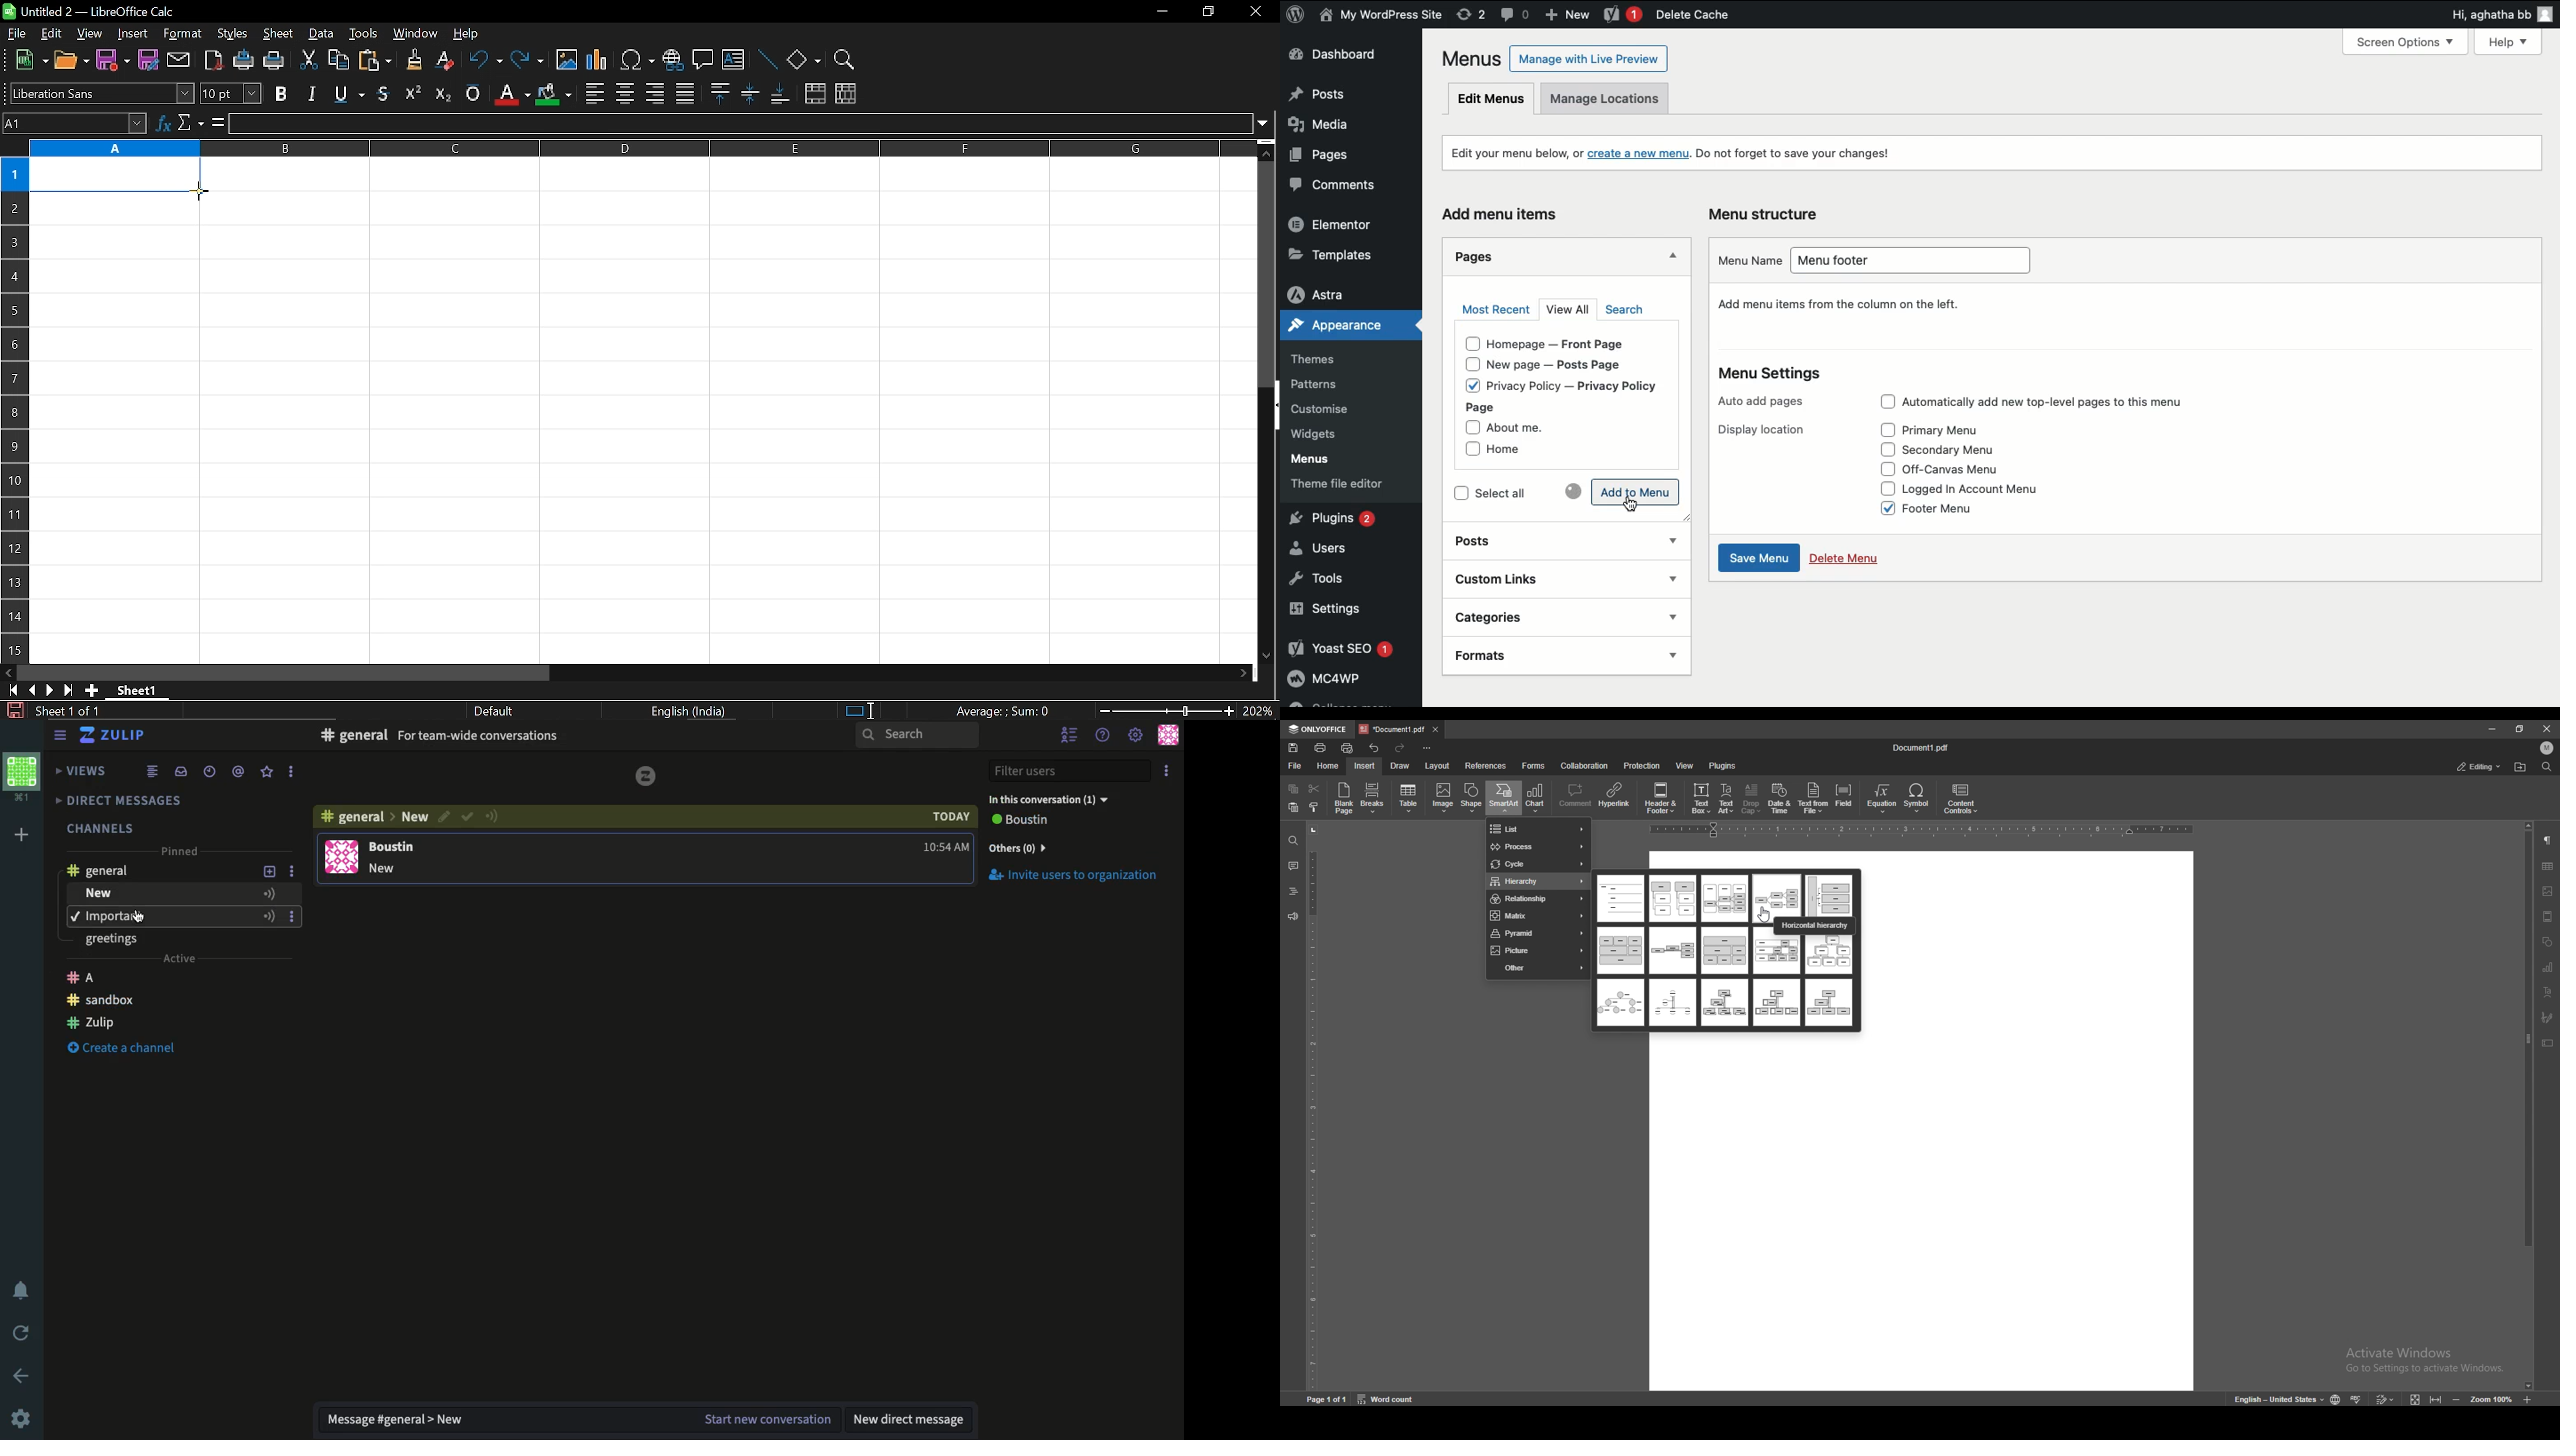 This screenshot has height=1456, width=2576. I want to click on Zulip, so click(92, 976).